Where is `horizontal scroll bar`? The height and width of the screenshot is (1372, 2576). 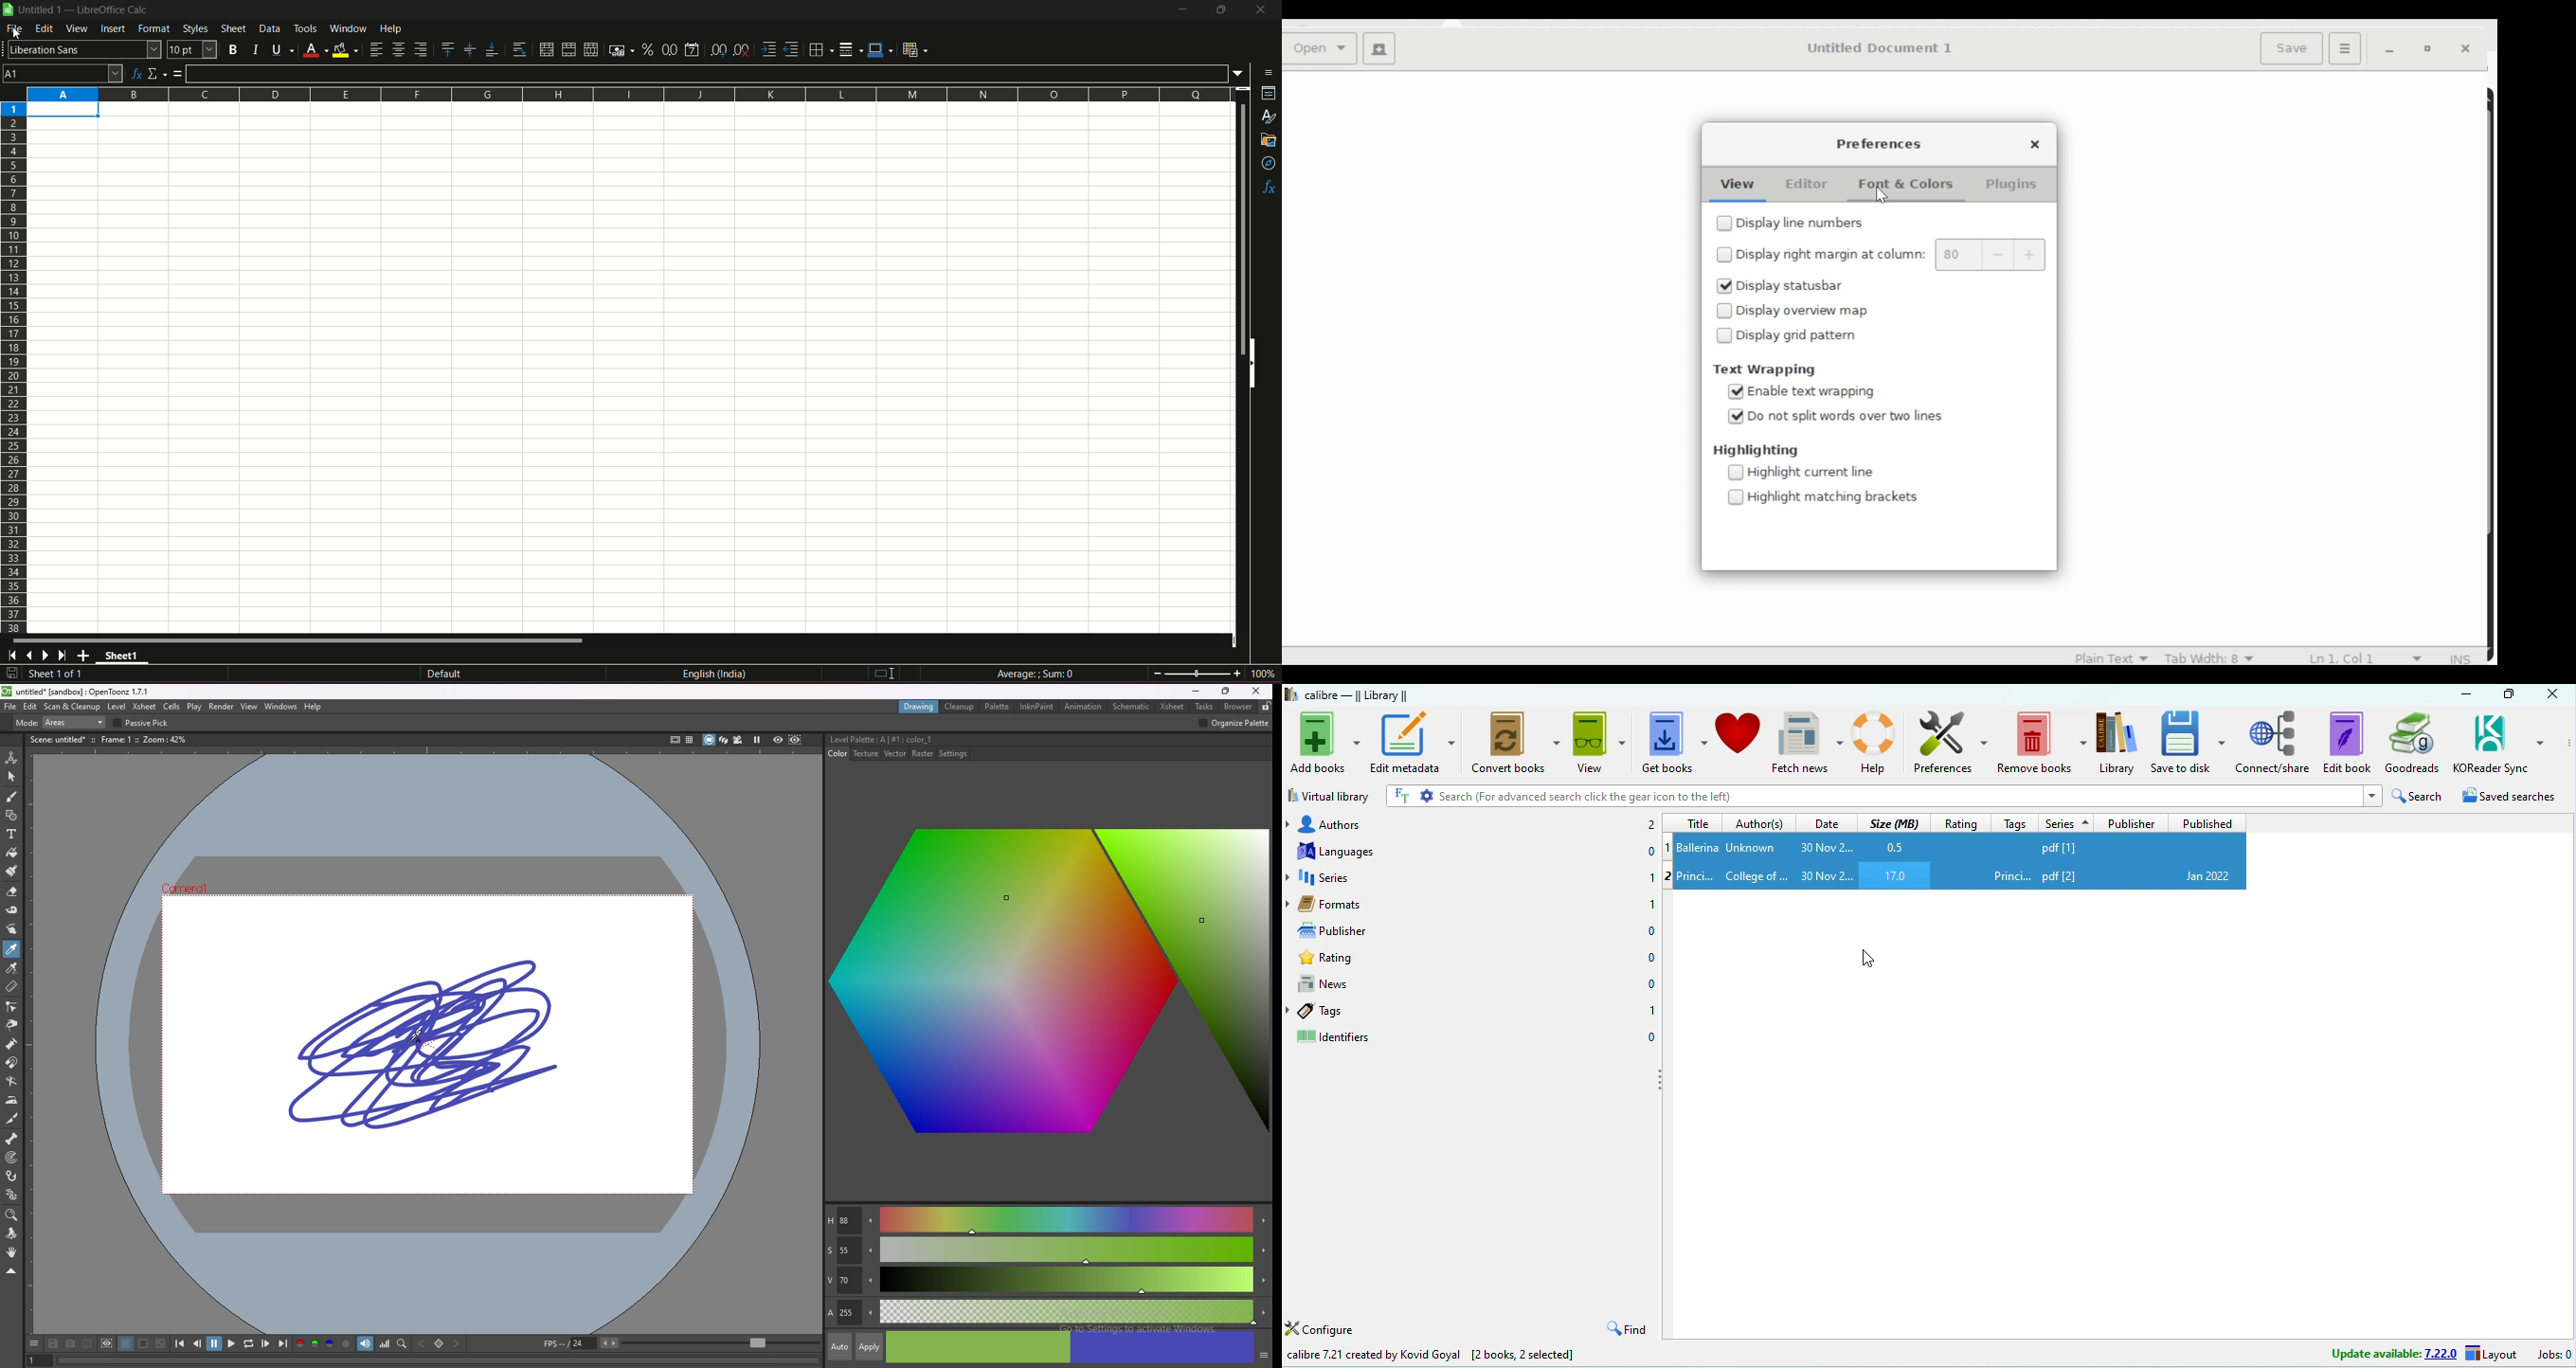 horizontal scroll bar is located at coordinates (302, 641).